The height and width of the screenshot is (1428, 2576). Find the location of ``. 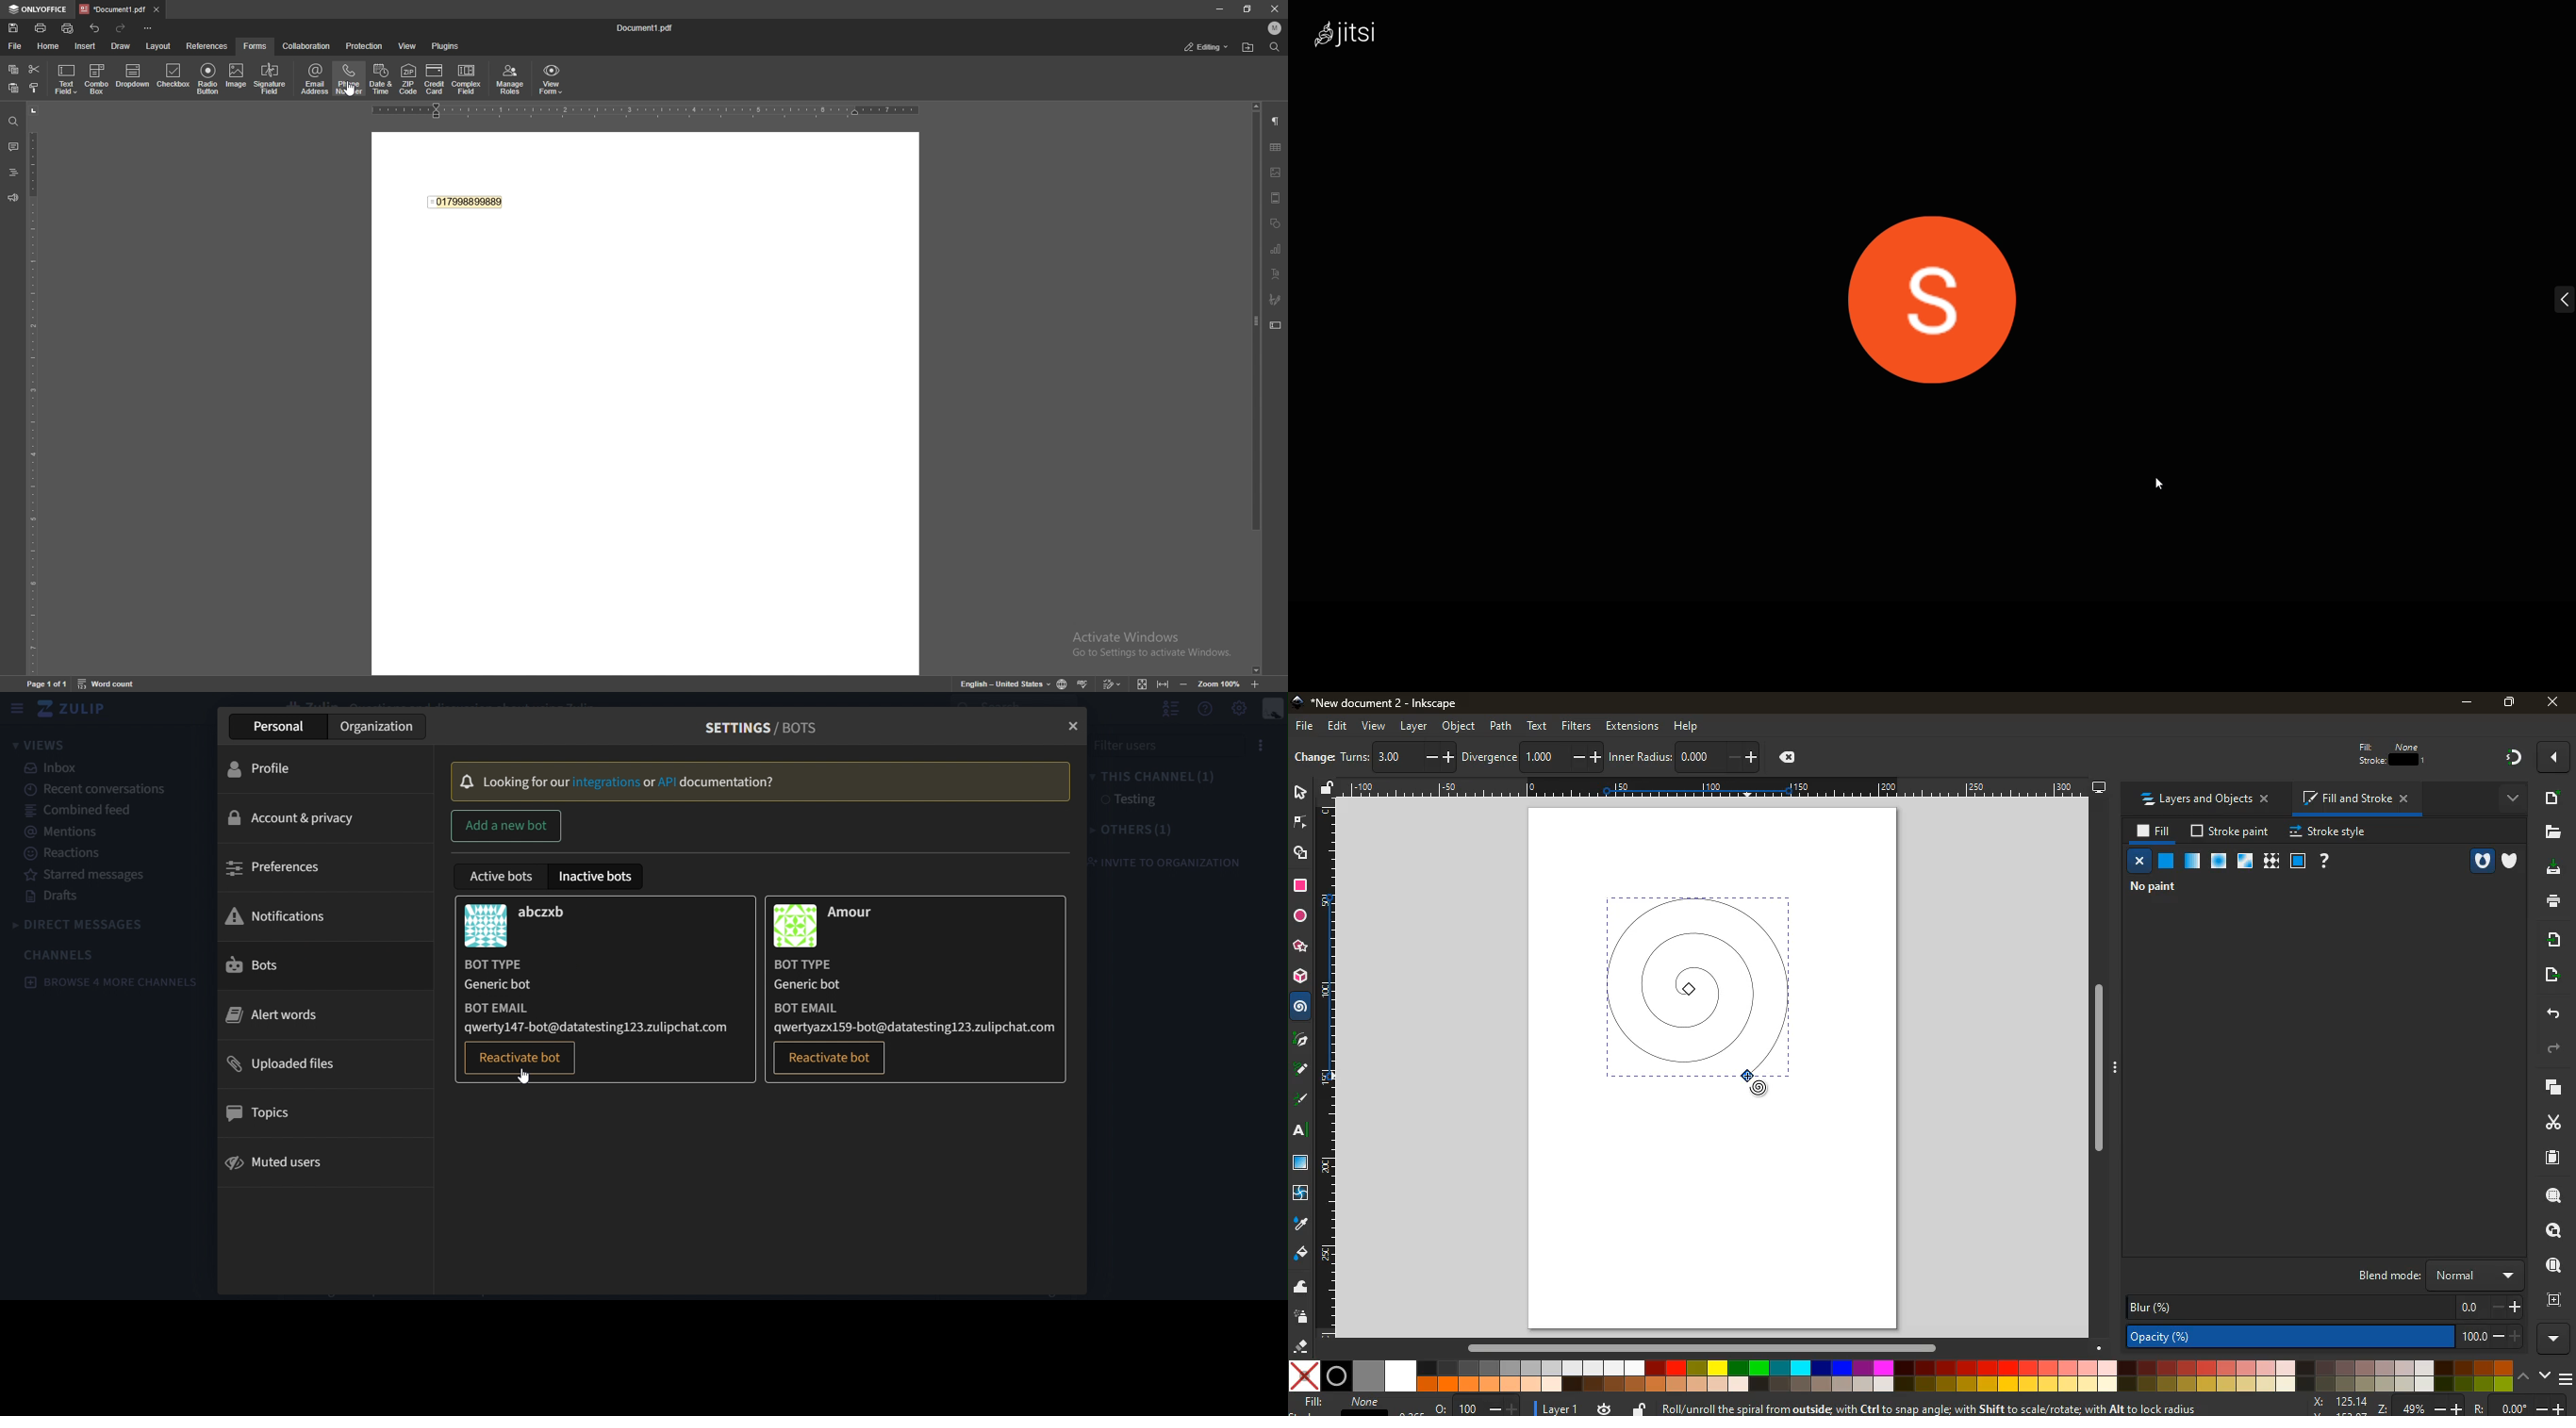

 is located at coordinates (1701, 1350).